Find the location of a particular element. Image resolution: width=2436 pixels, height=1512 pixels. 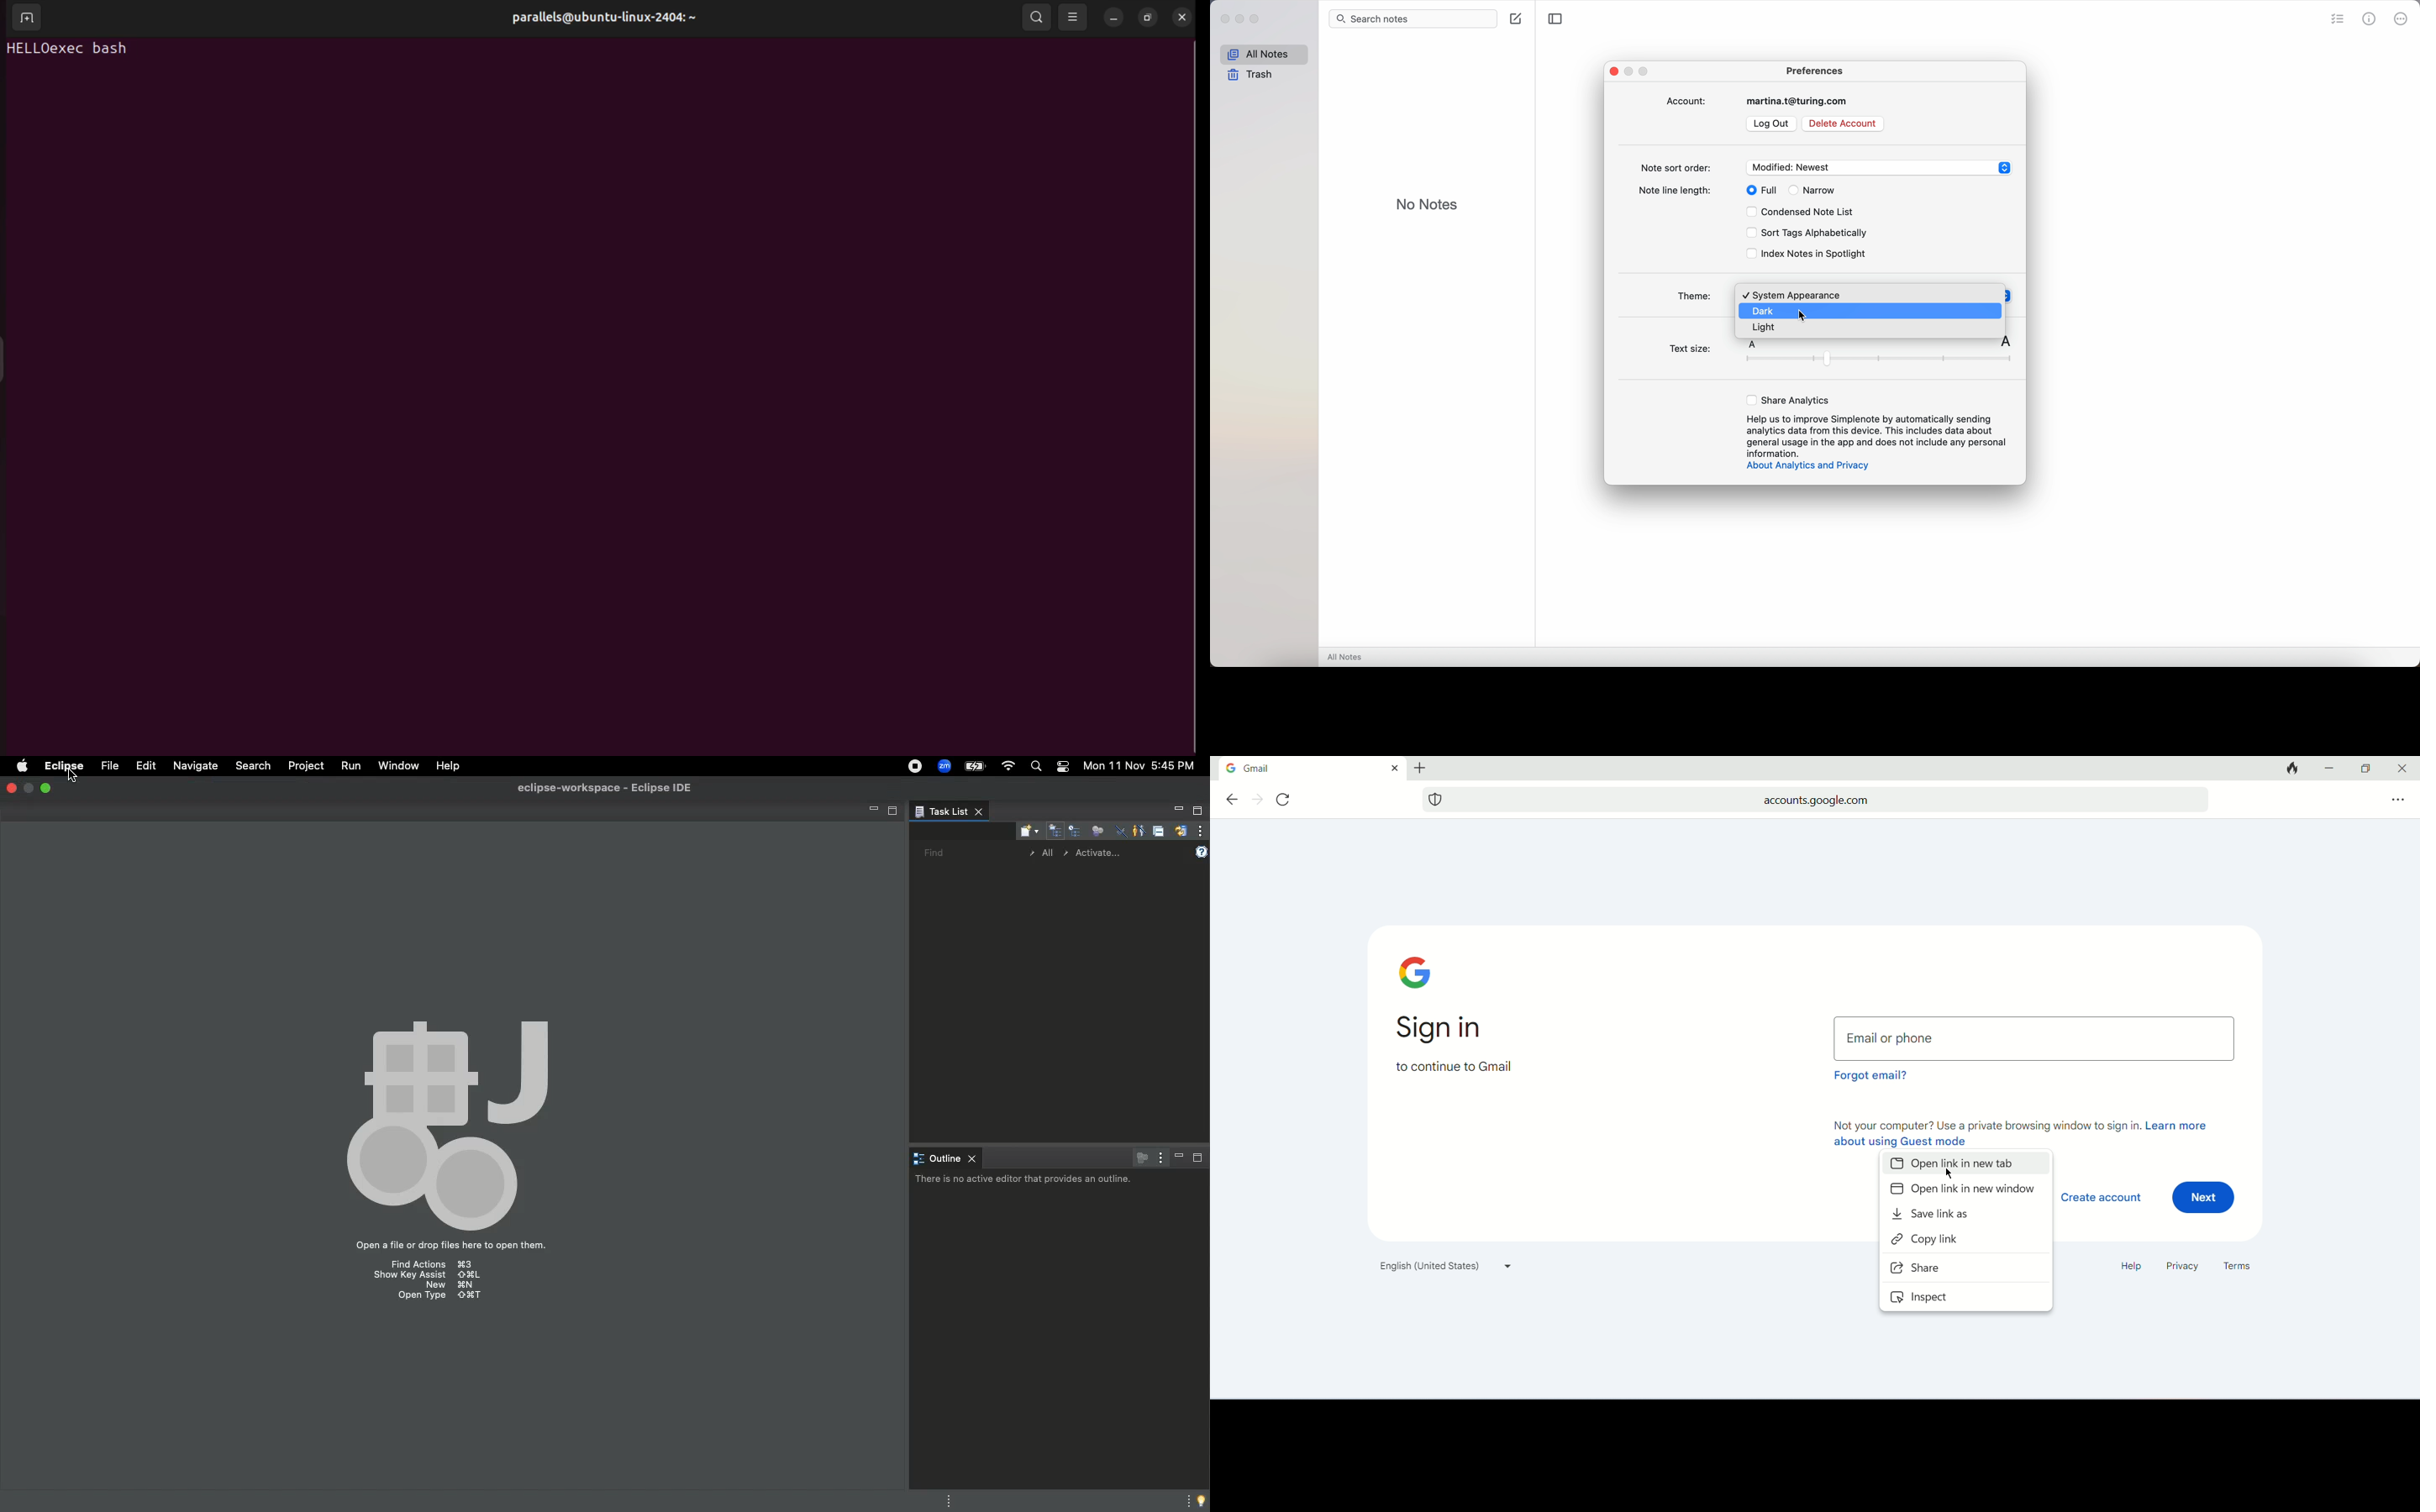

privacy is located at coordinates (2181, 1268).